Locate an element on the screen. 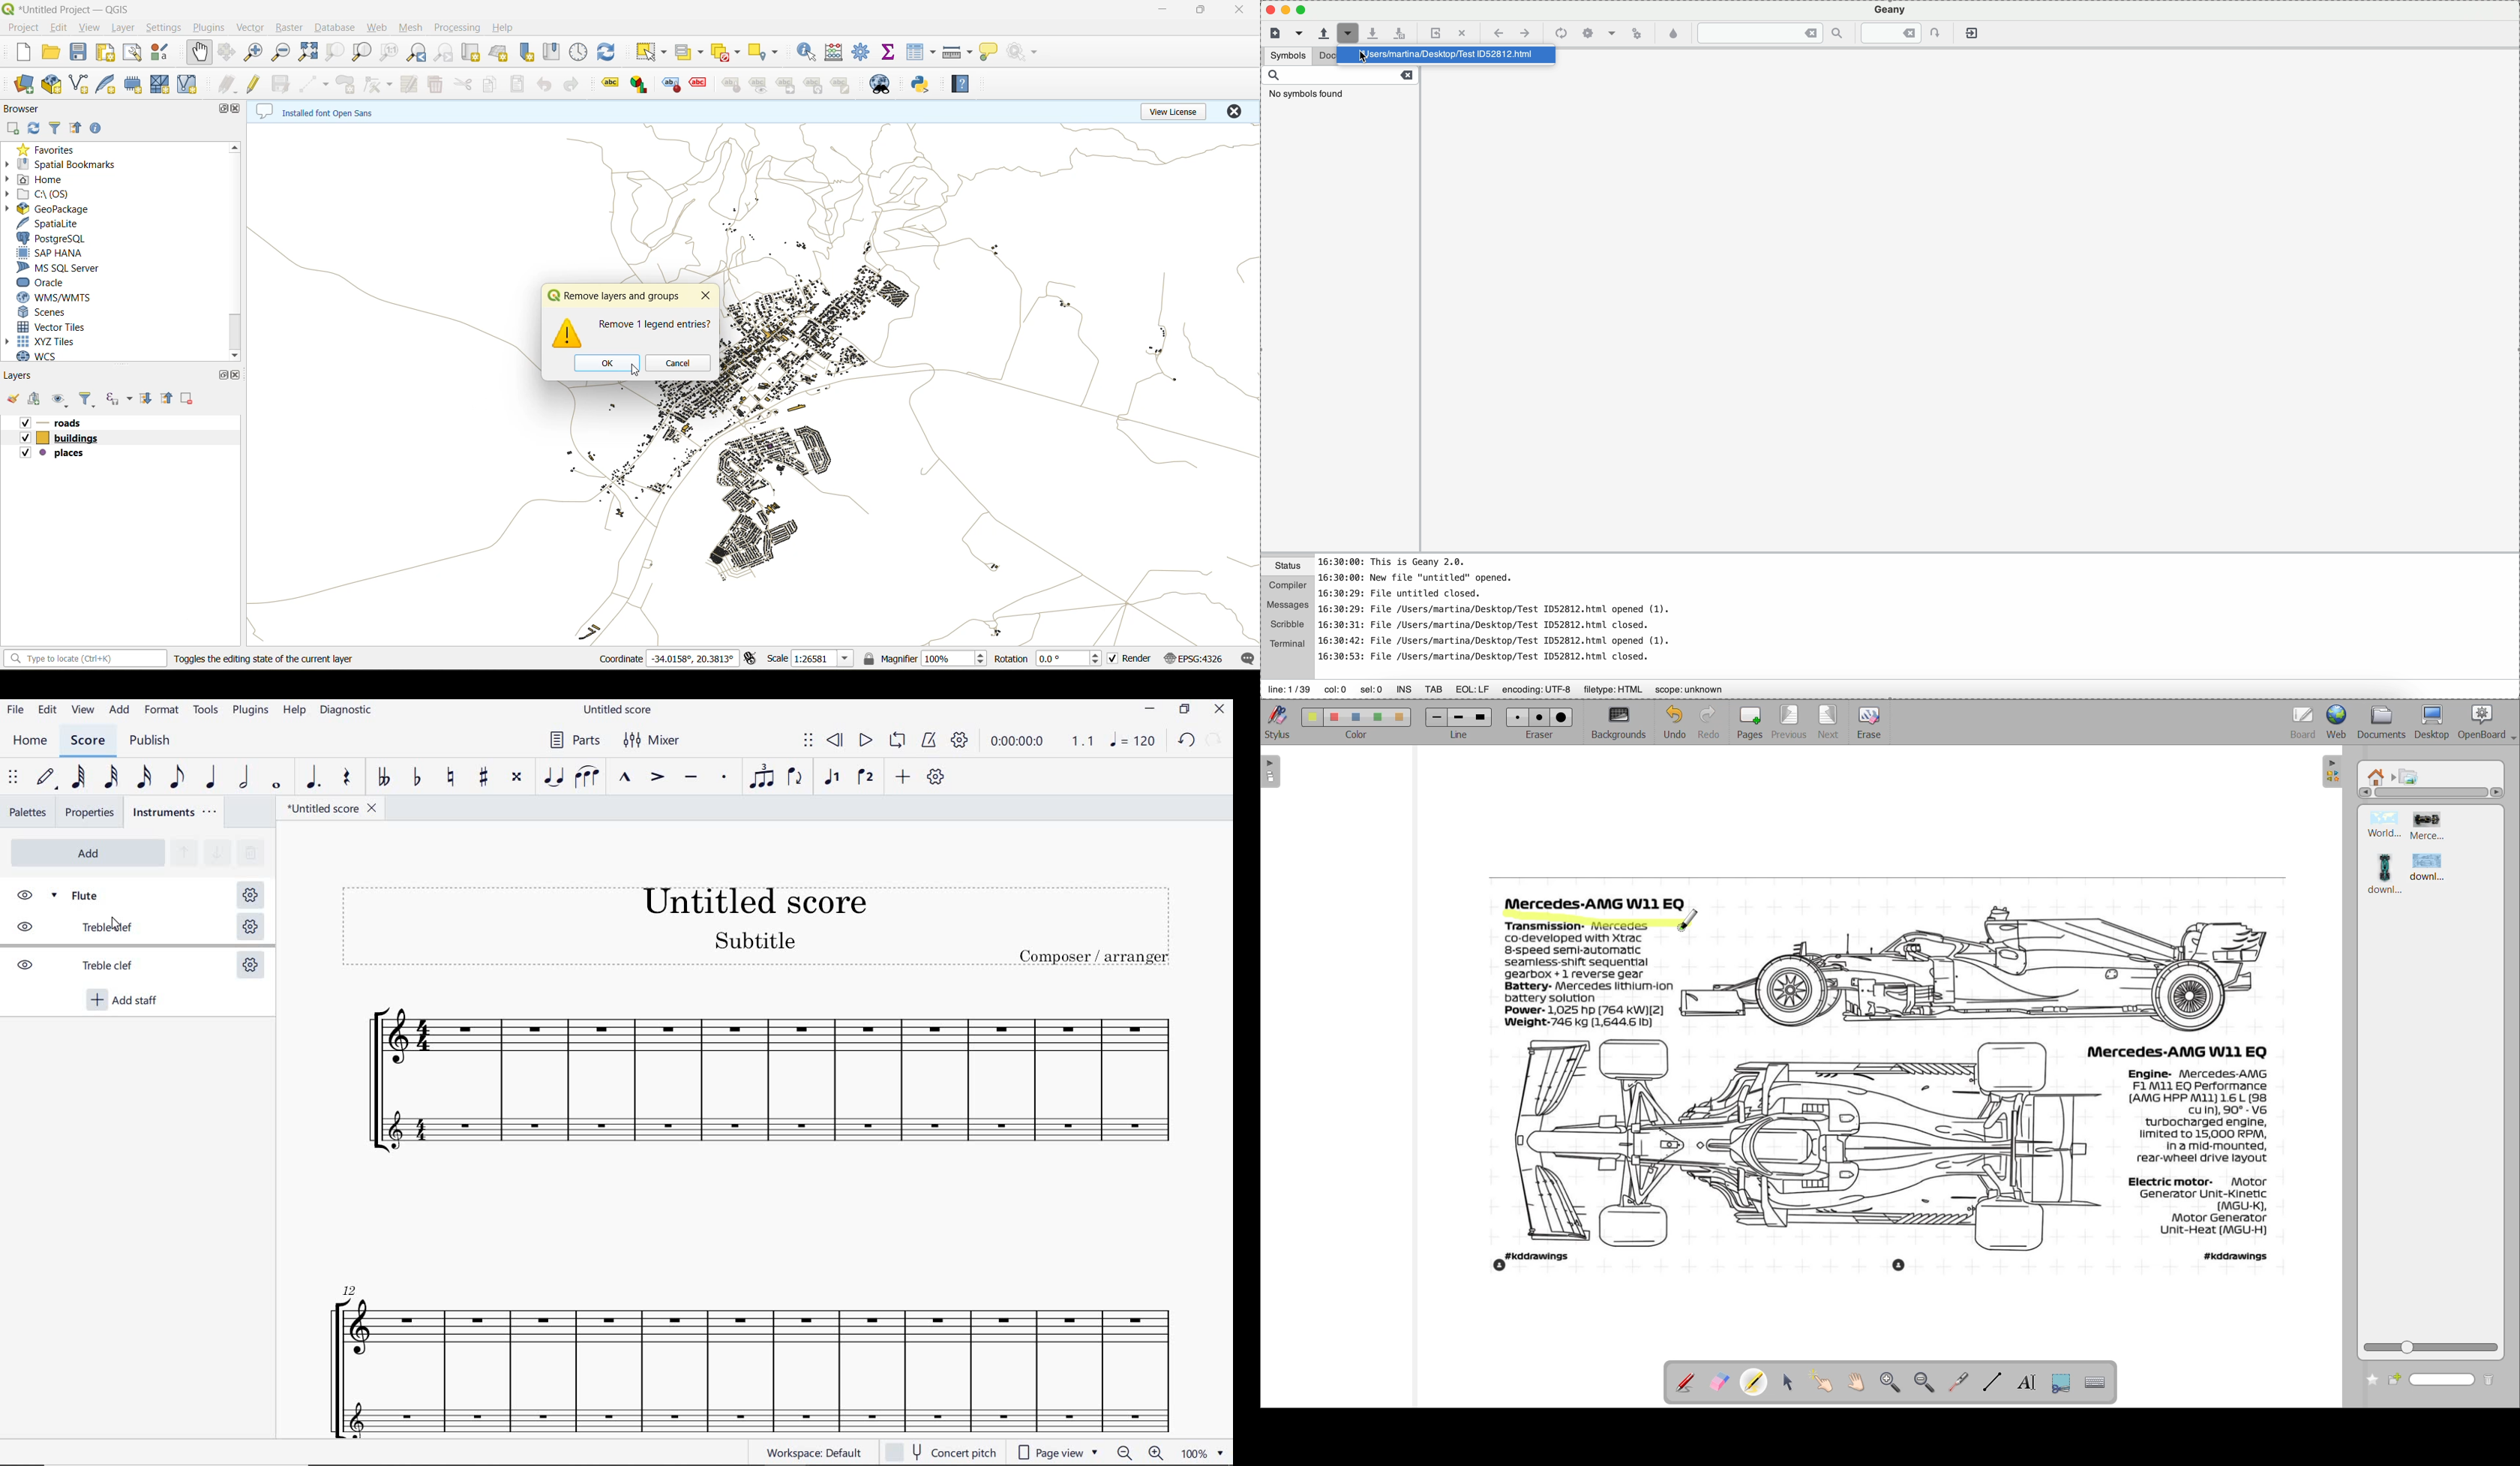 The width and height of the screenshot is (2520, 1484). create new folder is located at coordinates (2397, 1380).